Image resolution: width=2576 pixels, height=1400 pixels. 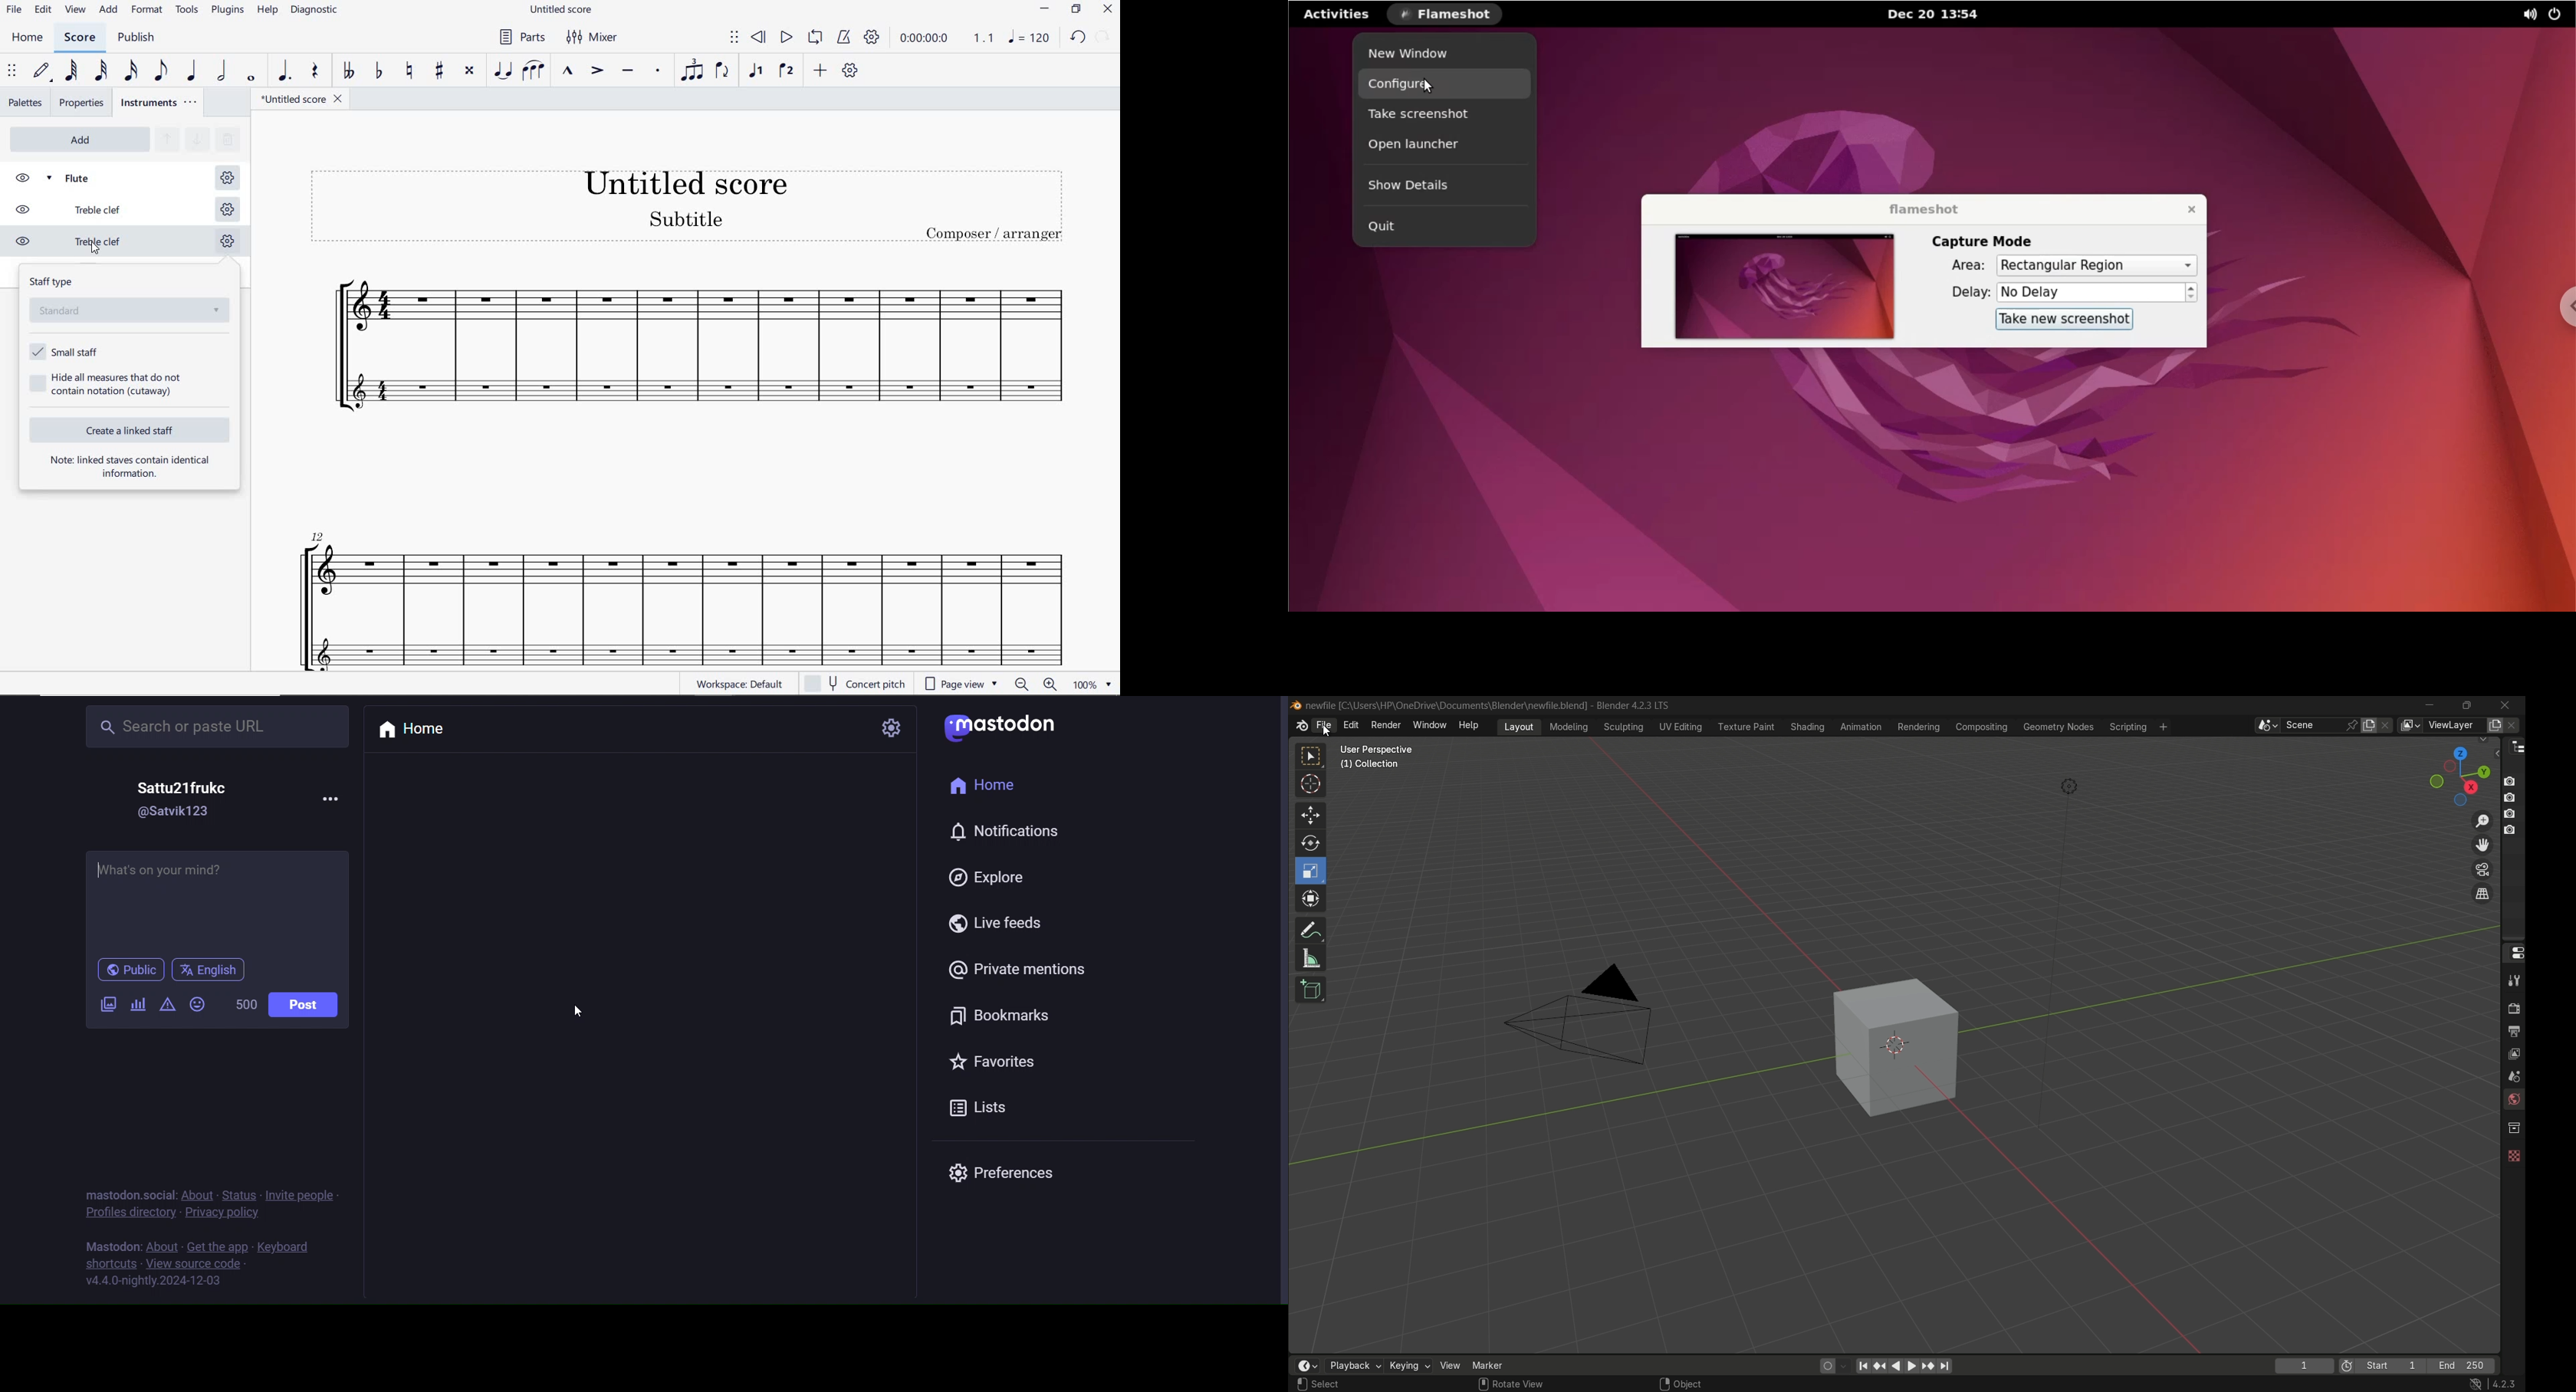 I want to click on PUBLISH, so click(x=140, y=39).